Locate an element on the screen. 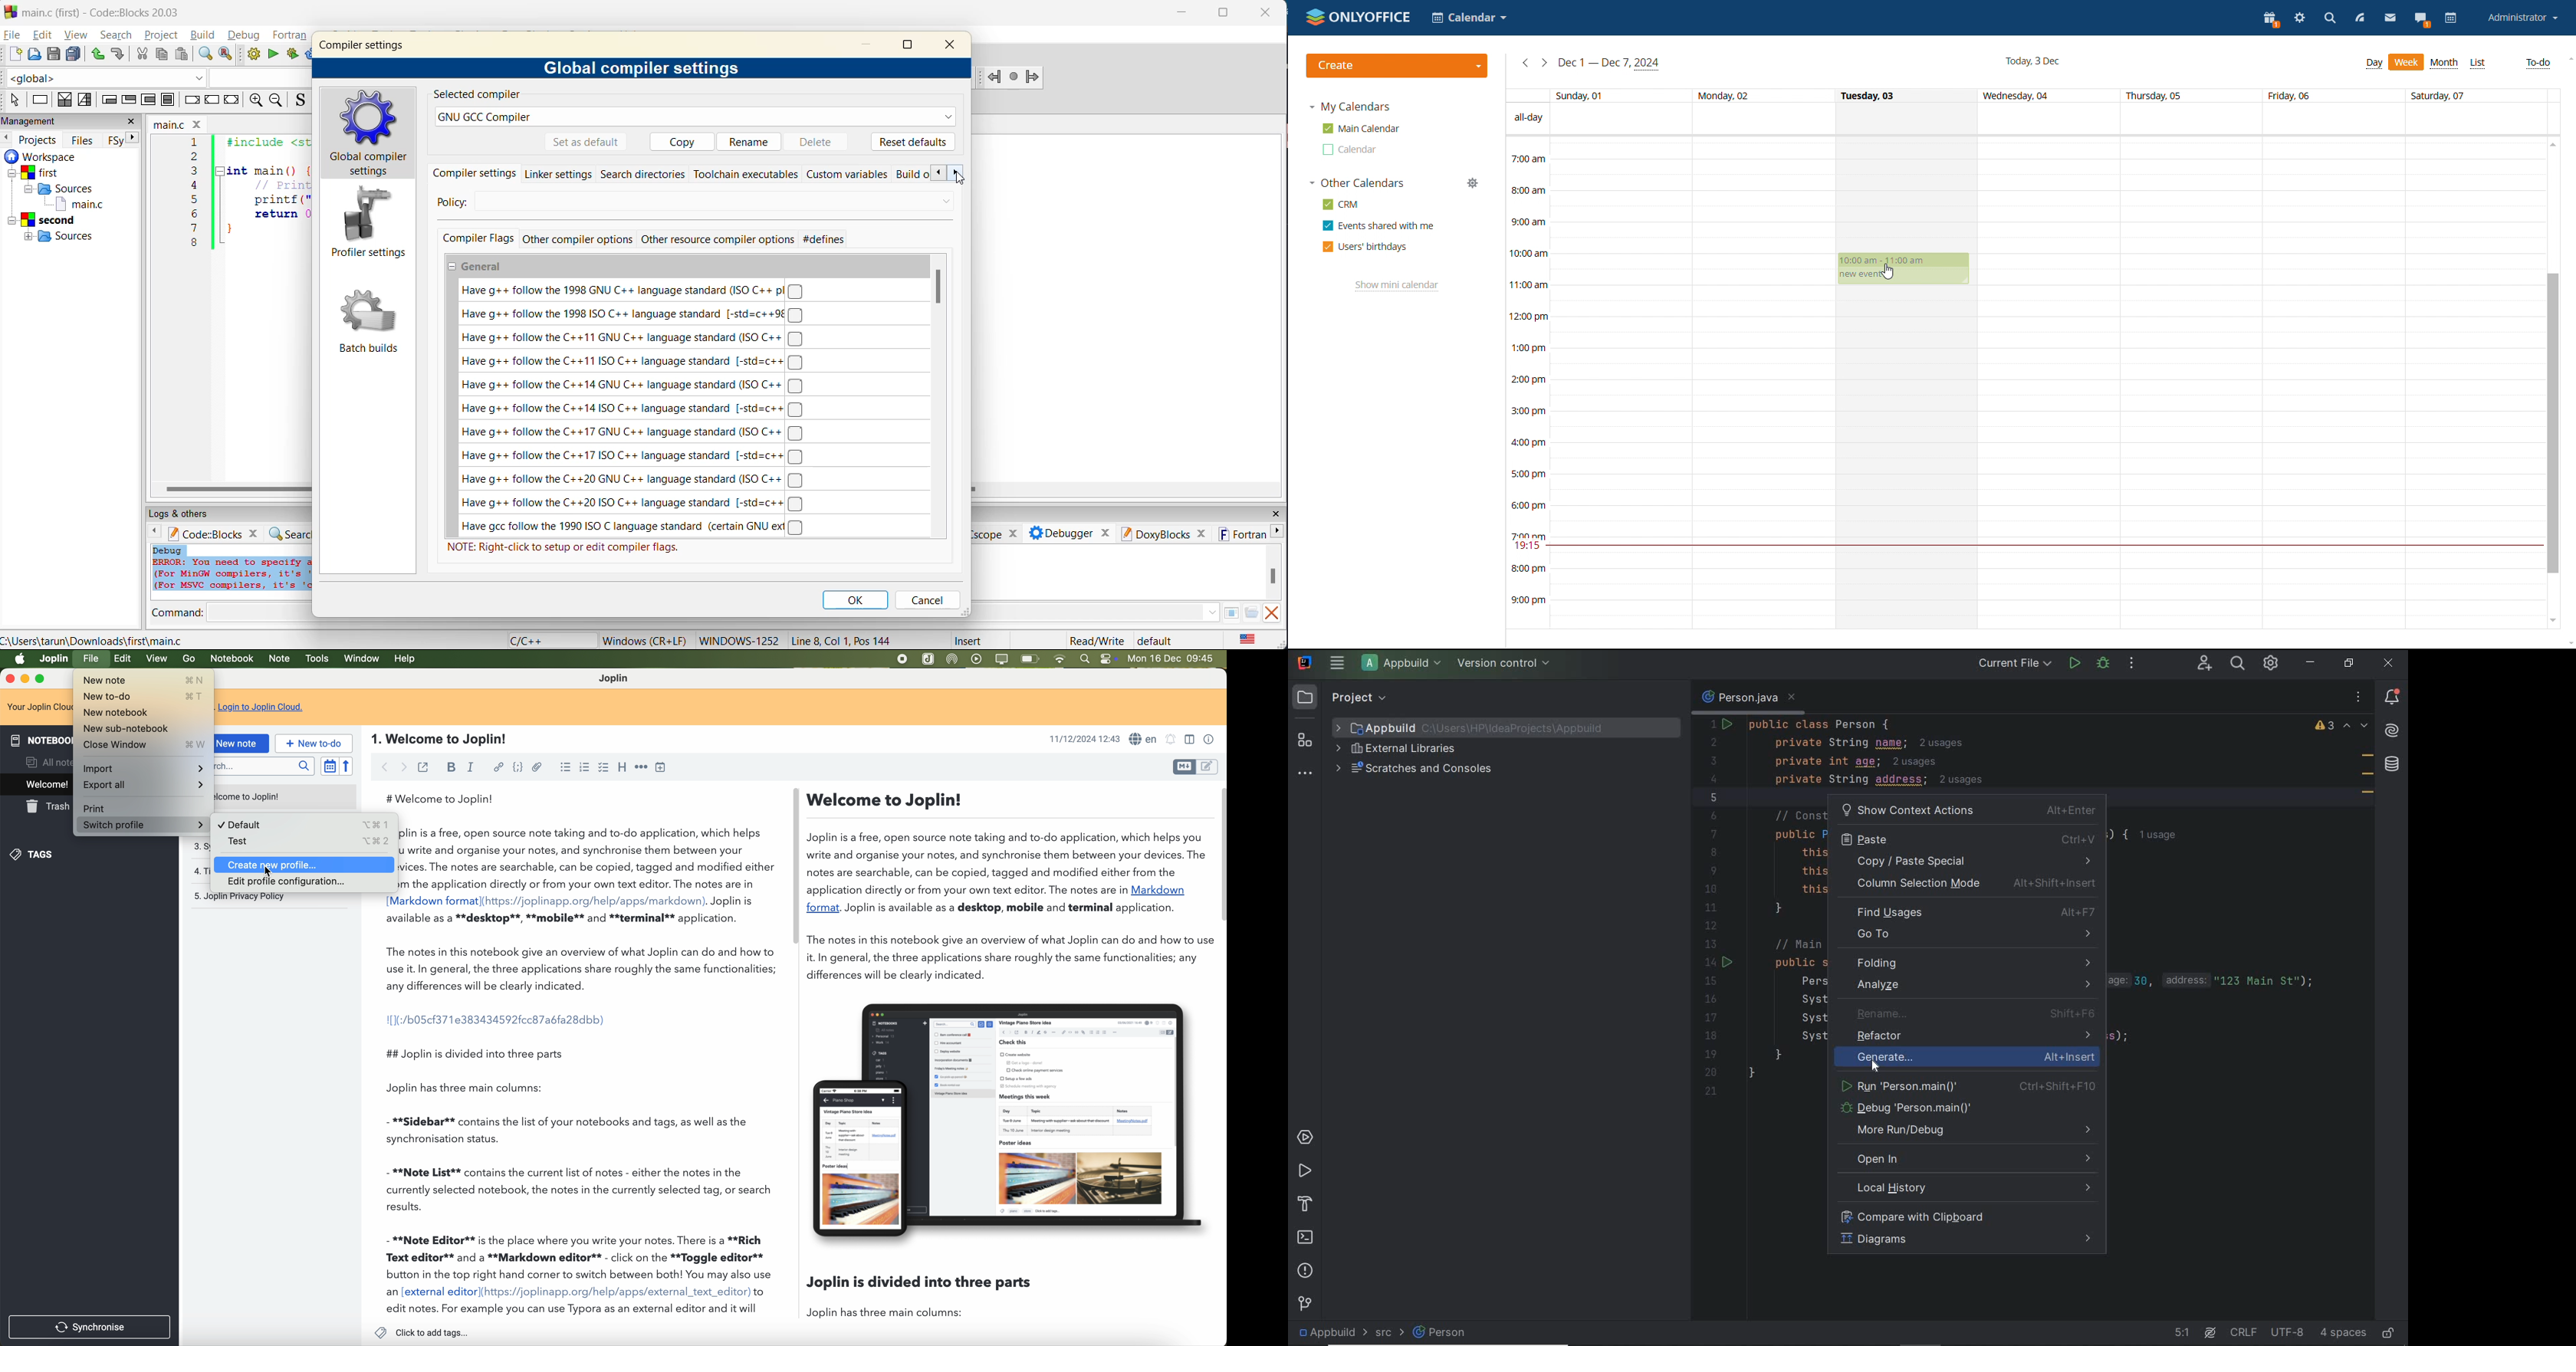  close is located at coordinates (956, 44).